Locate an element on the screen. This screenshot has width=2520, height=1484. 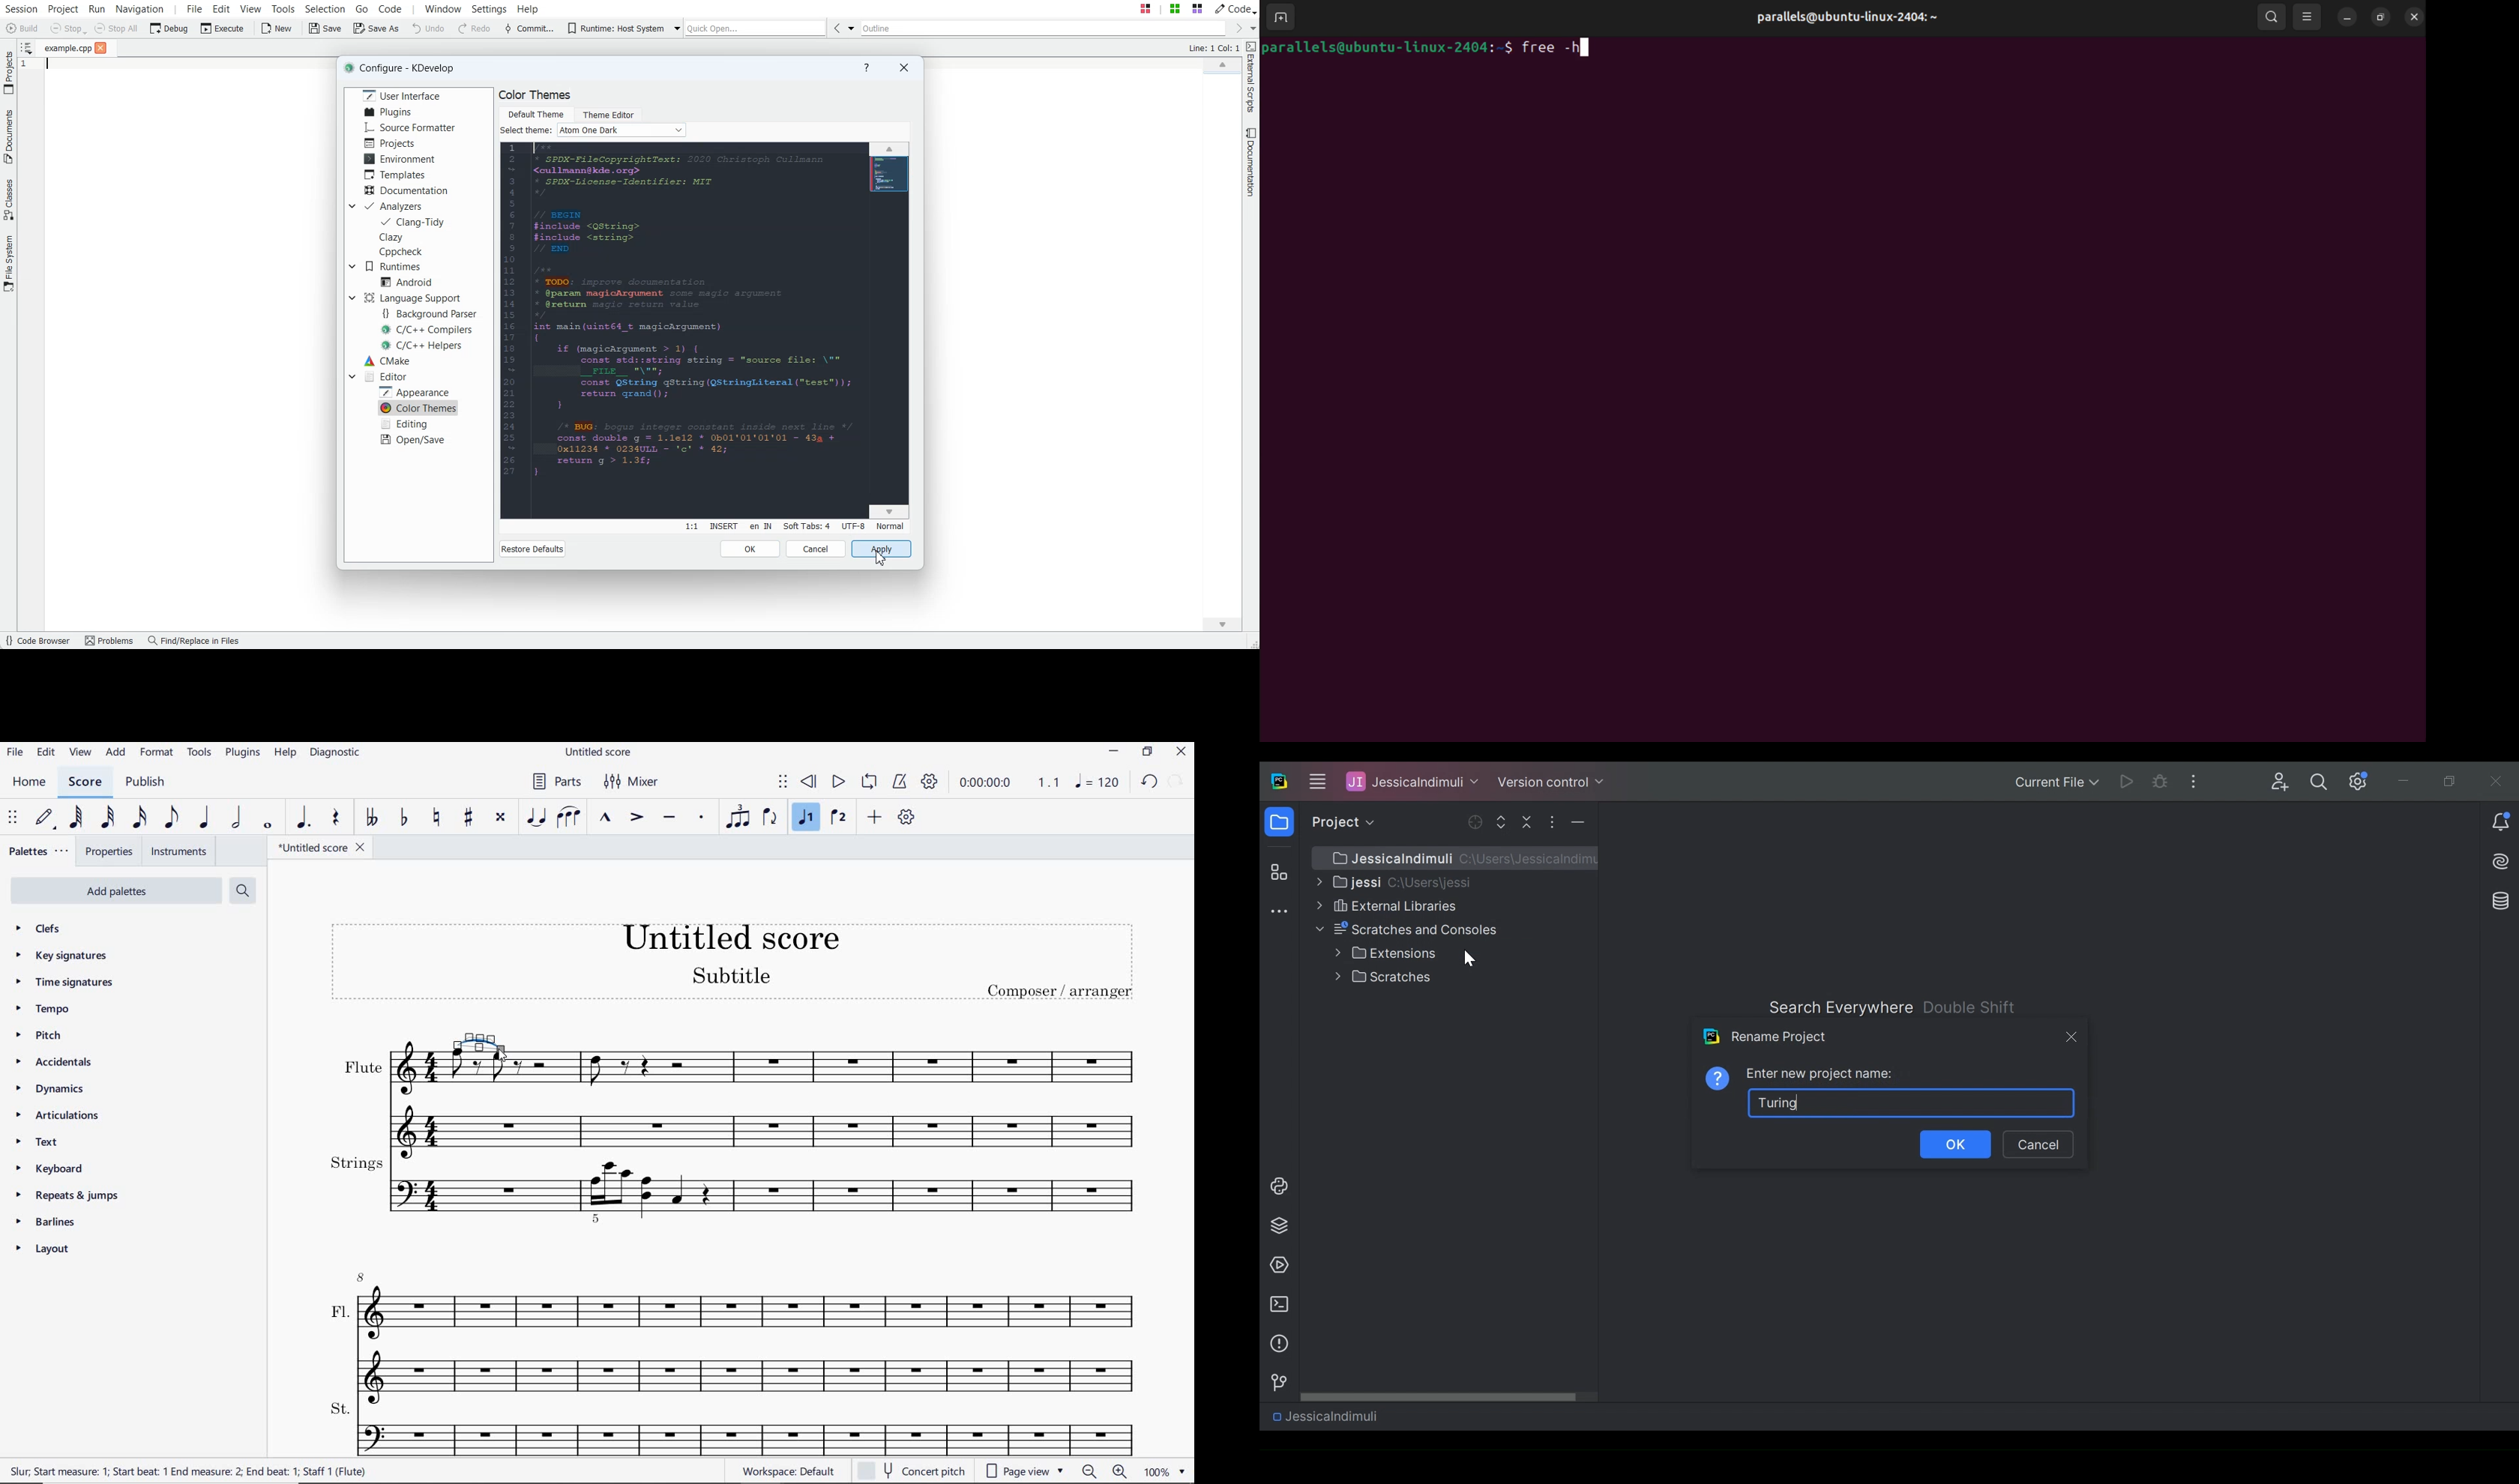
concert pitch is located at coordinates (912, 1470).